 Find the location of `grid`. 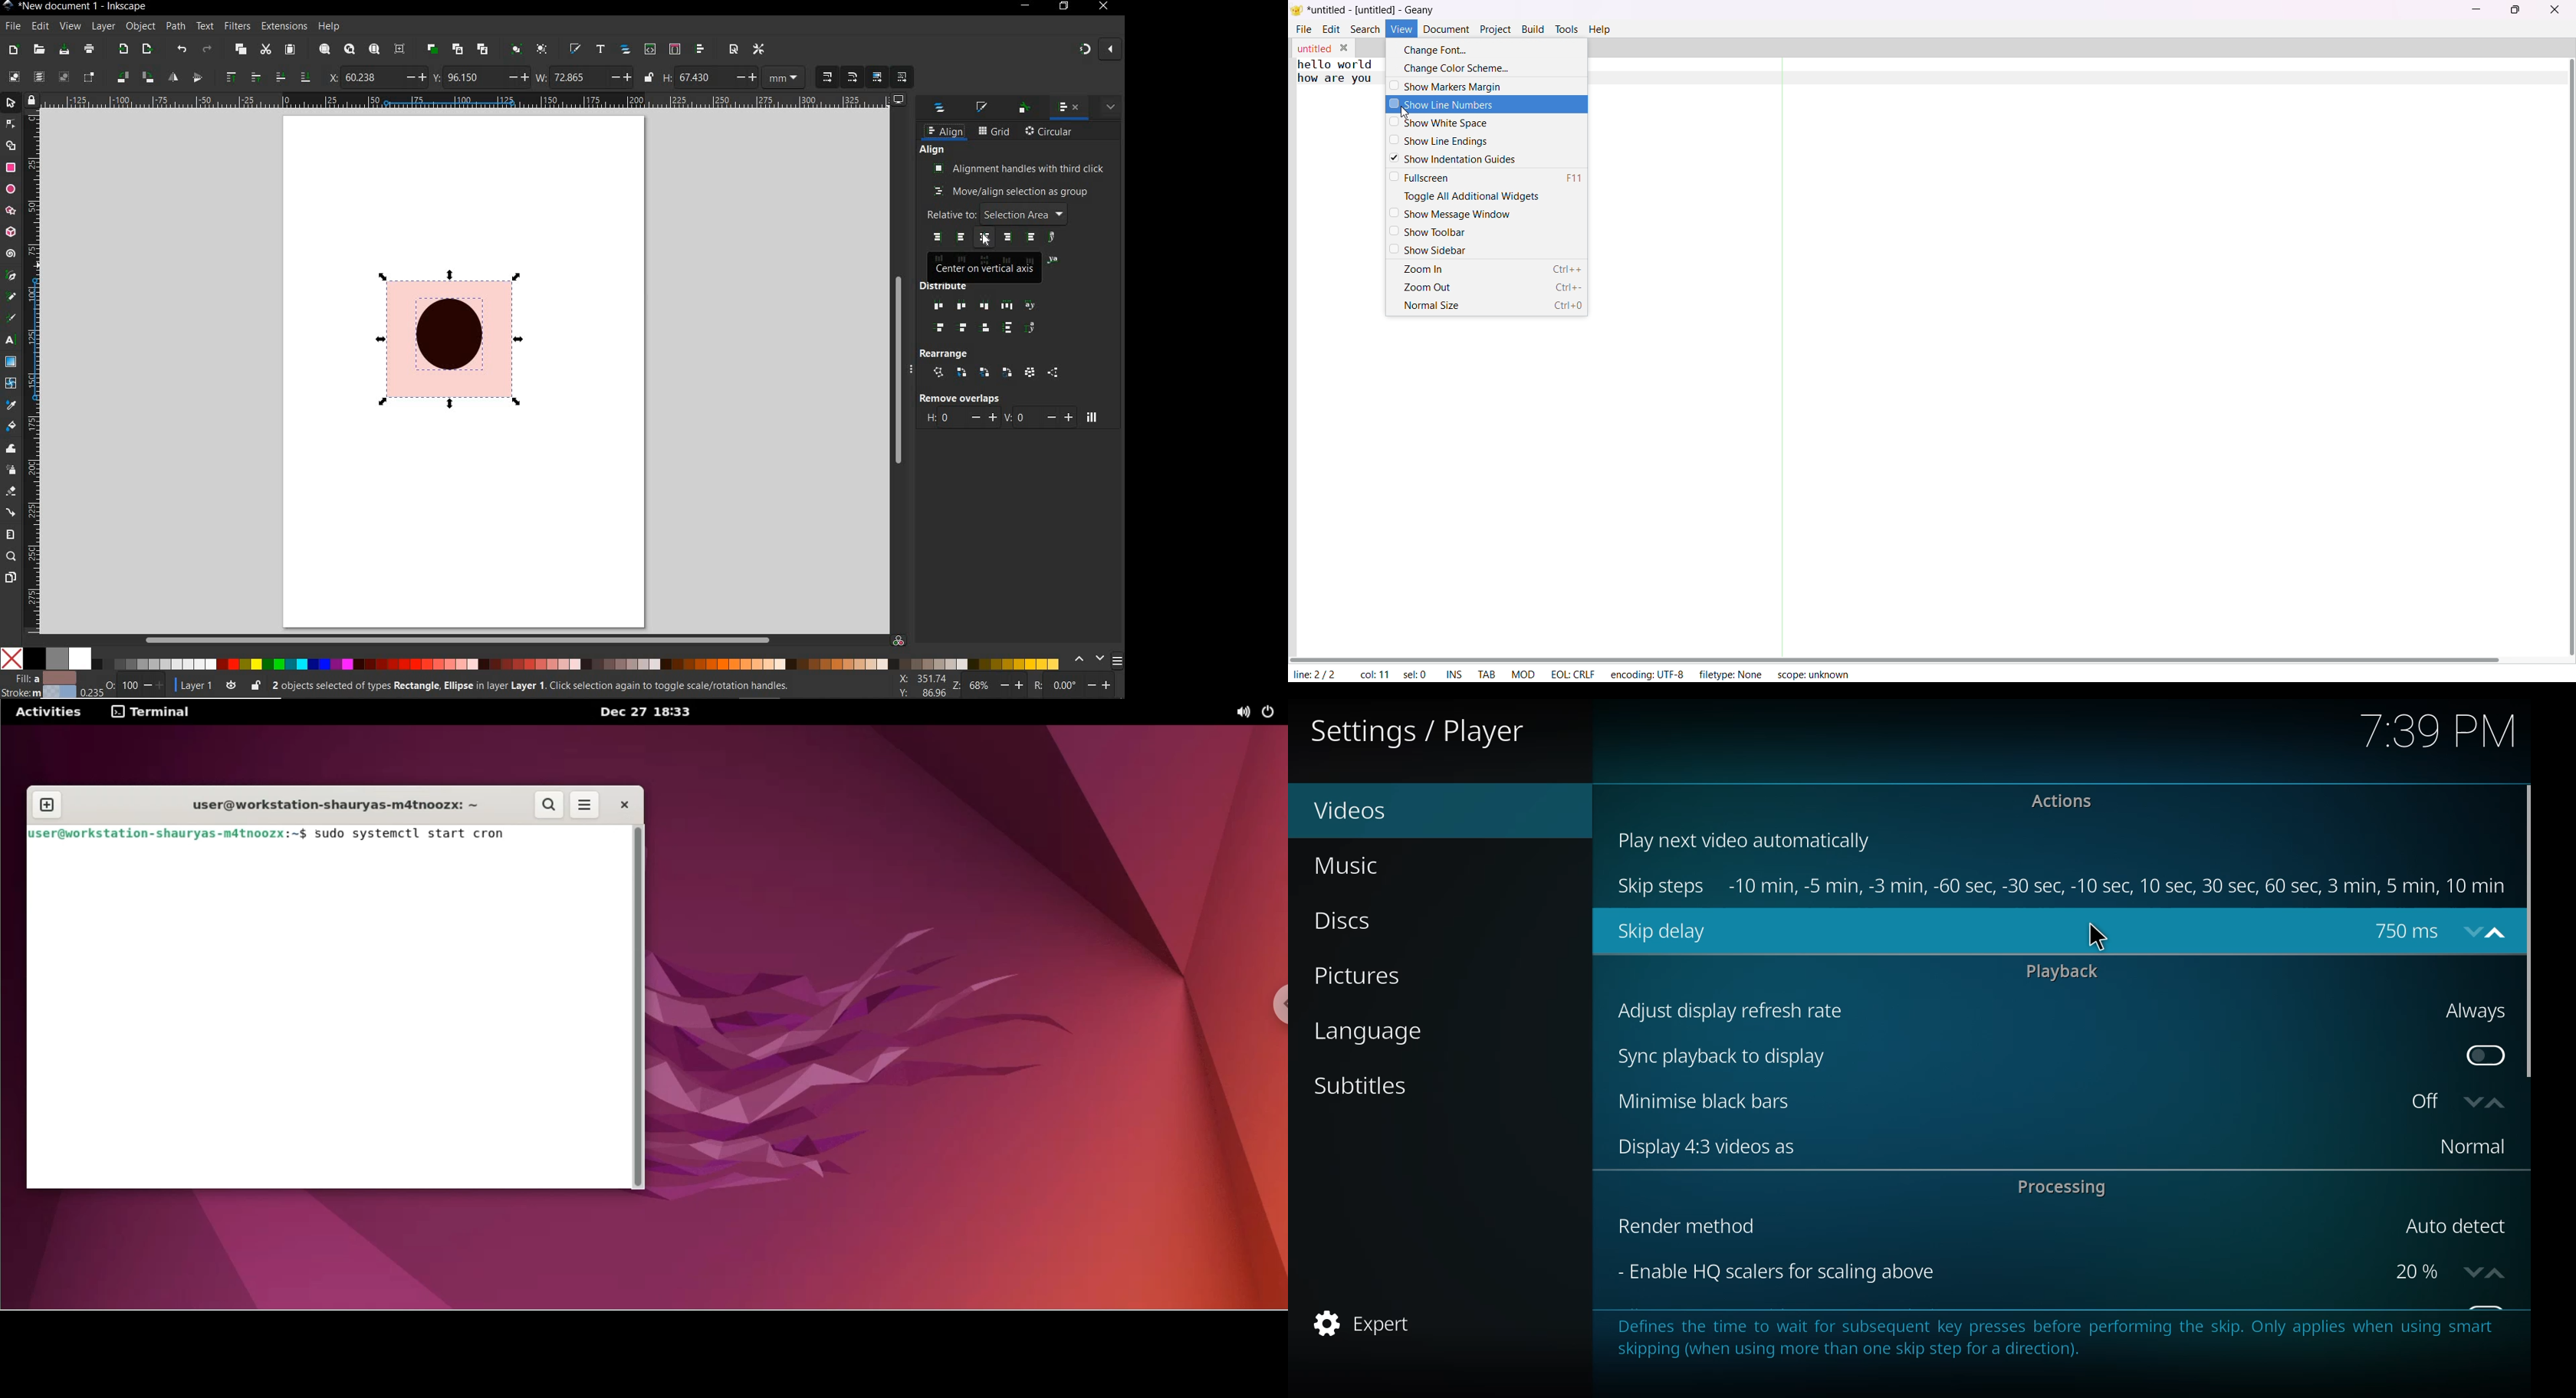

grid is located at coordinates (995, 132).